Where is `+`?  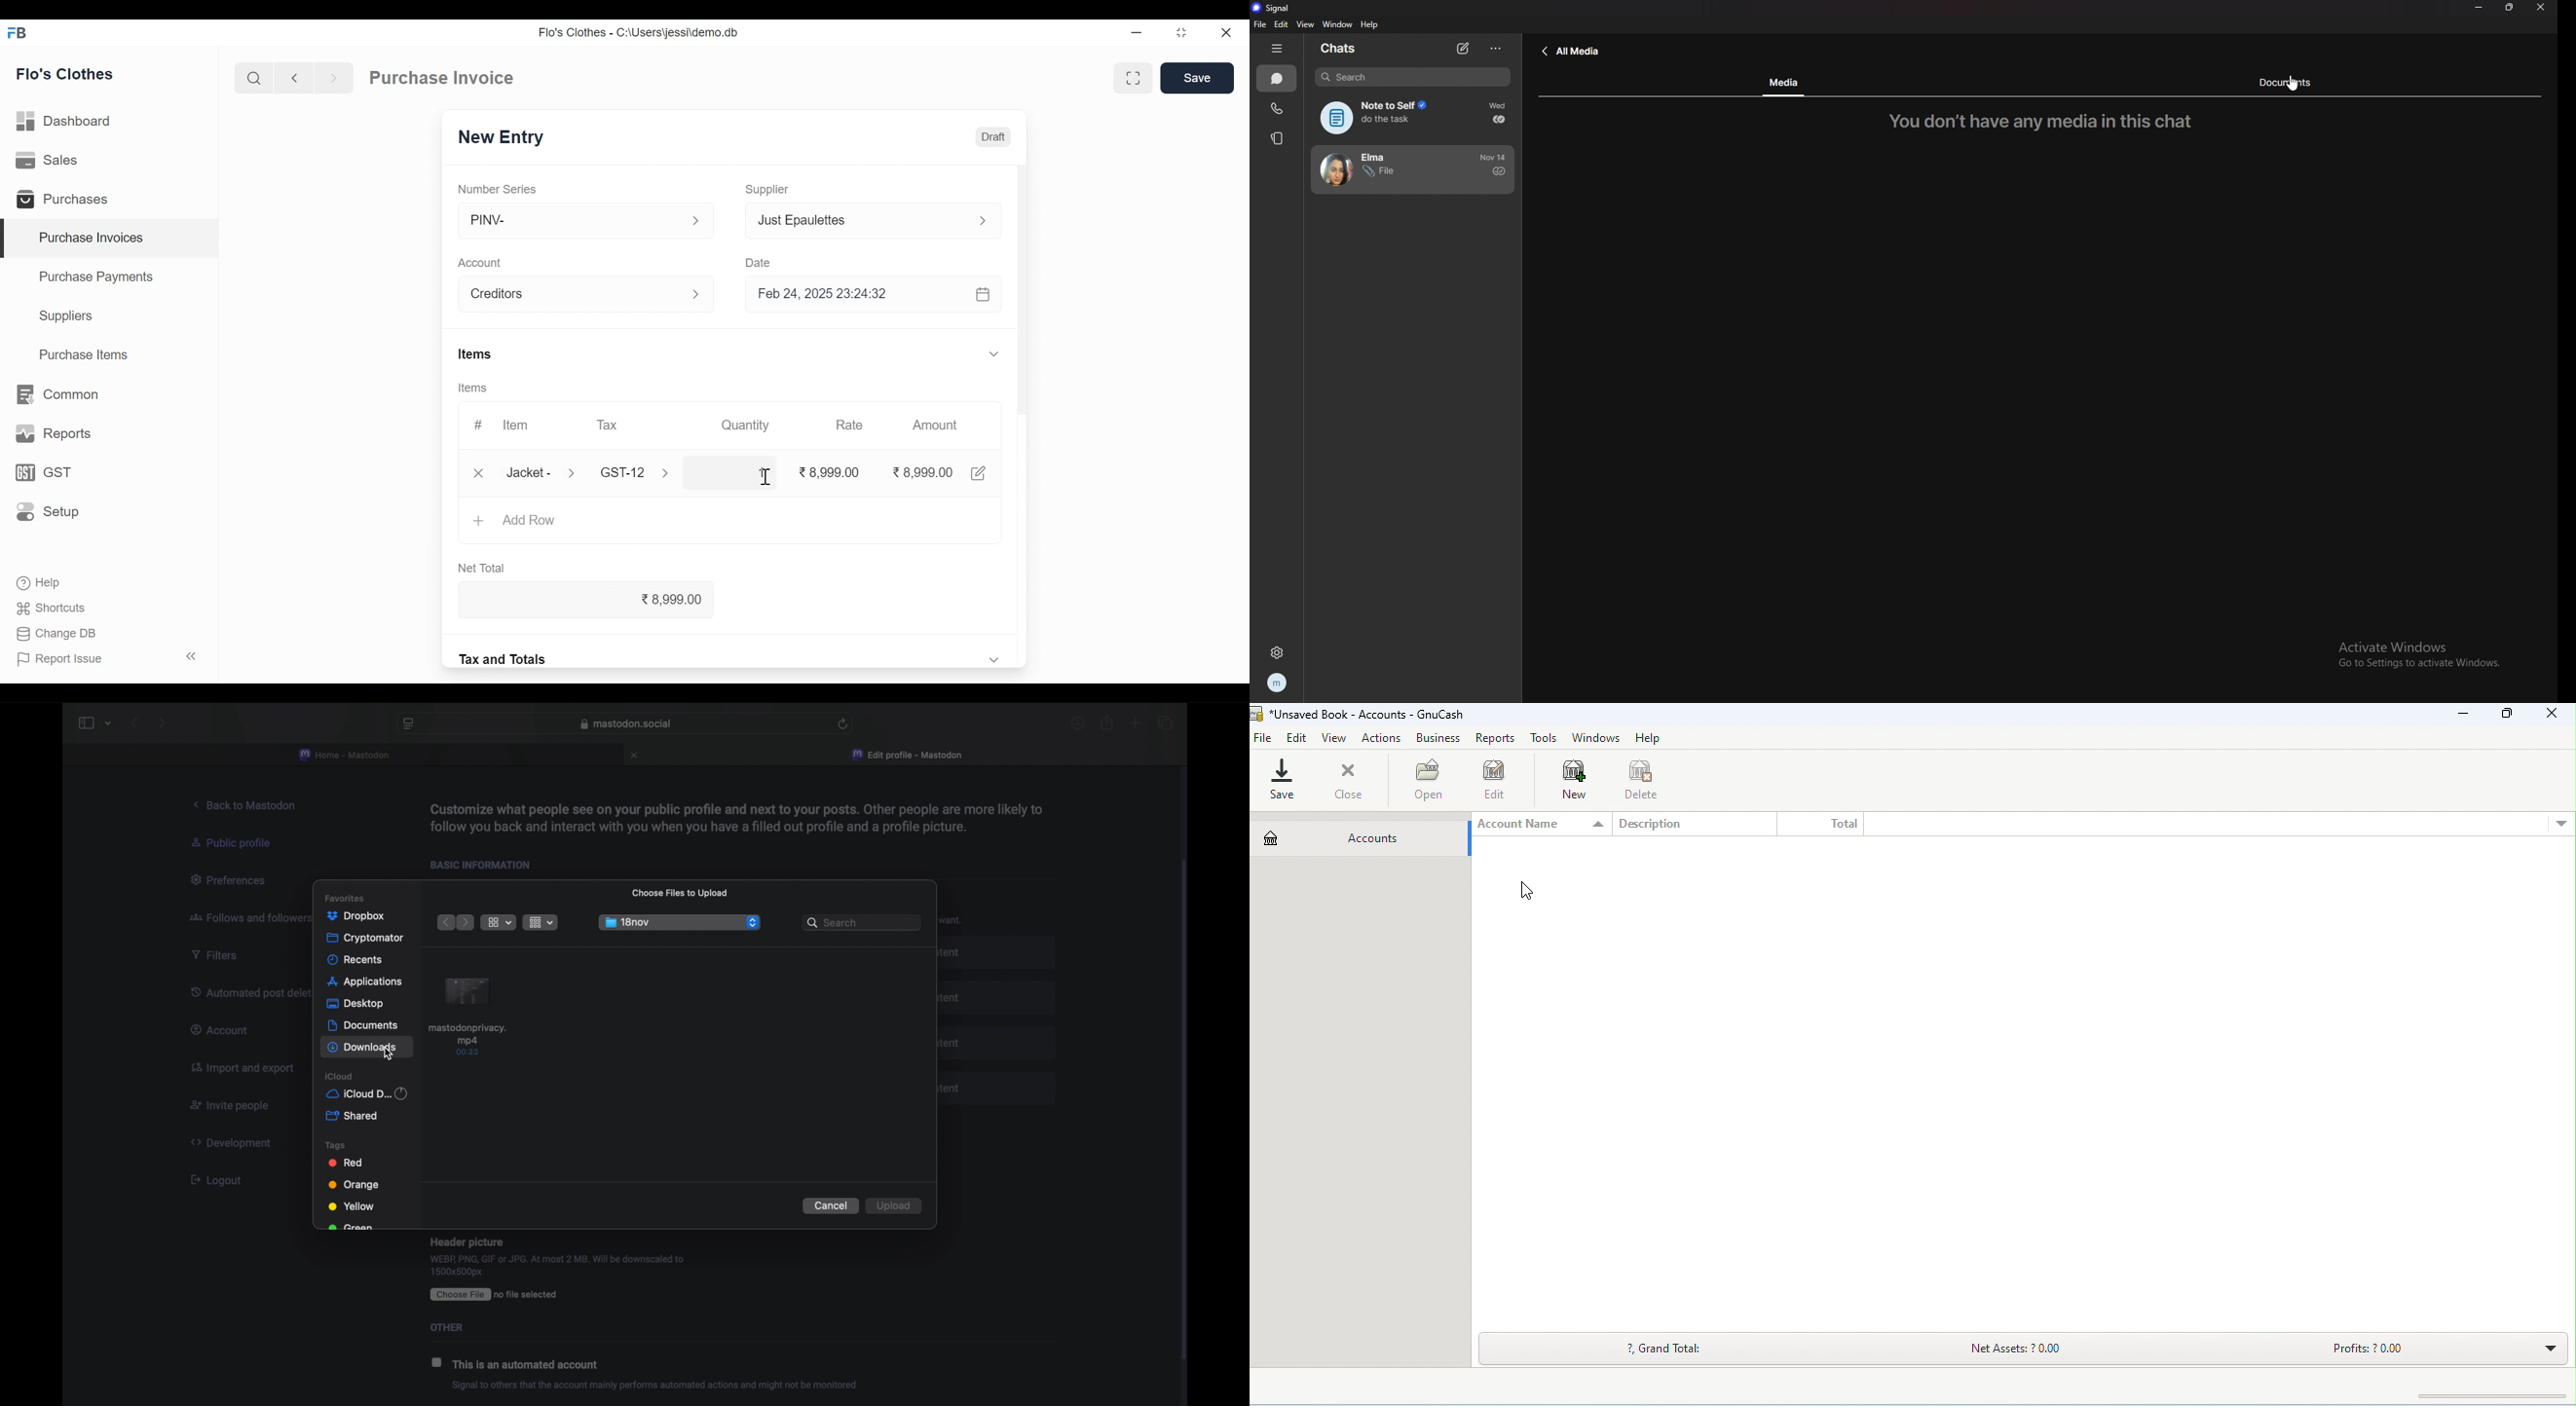
+ is located at coordinates (479, 522).